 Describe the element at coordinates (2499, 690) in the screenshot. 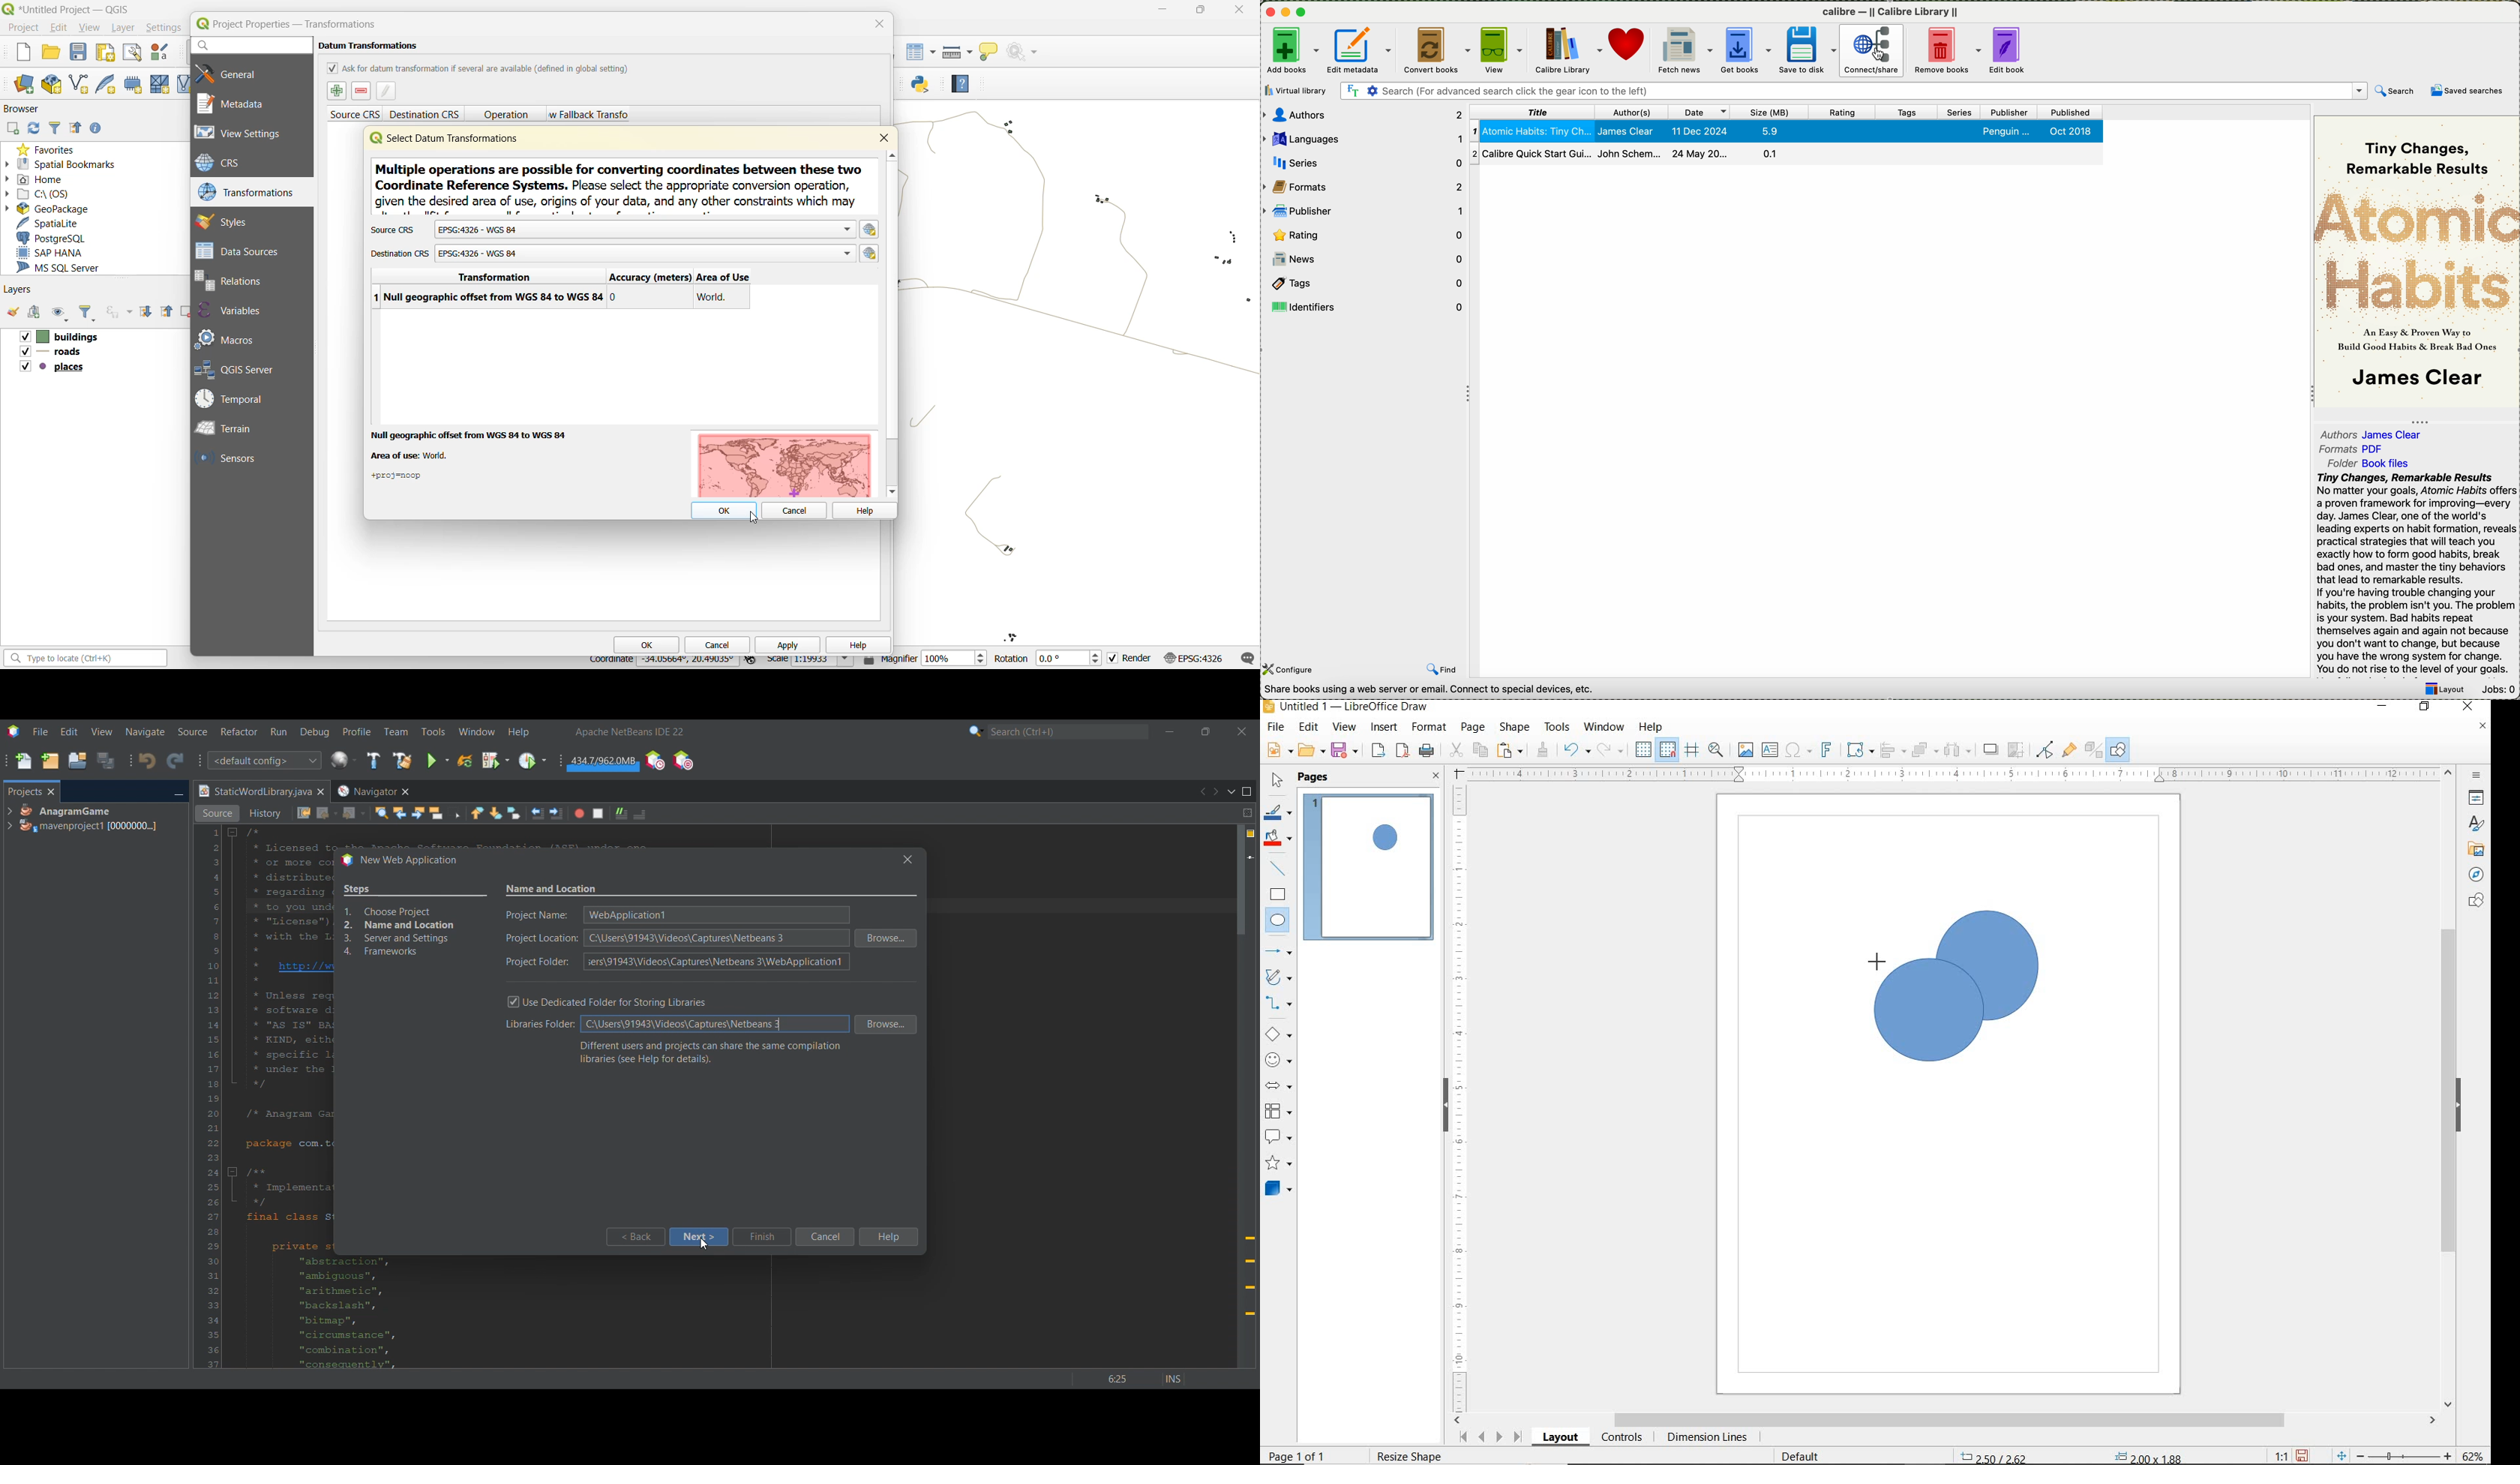

I see `Jobs: 0` at that location.